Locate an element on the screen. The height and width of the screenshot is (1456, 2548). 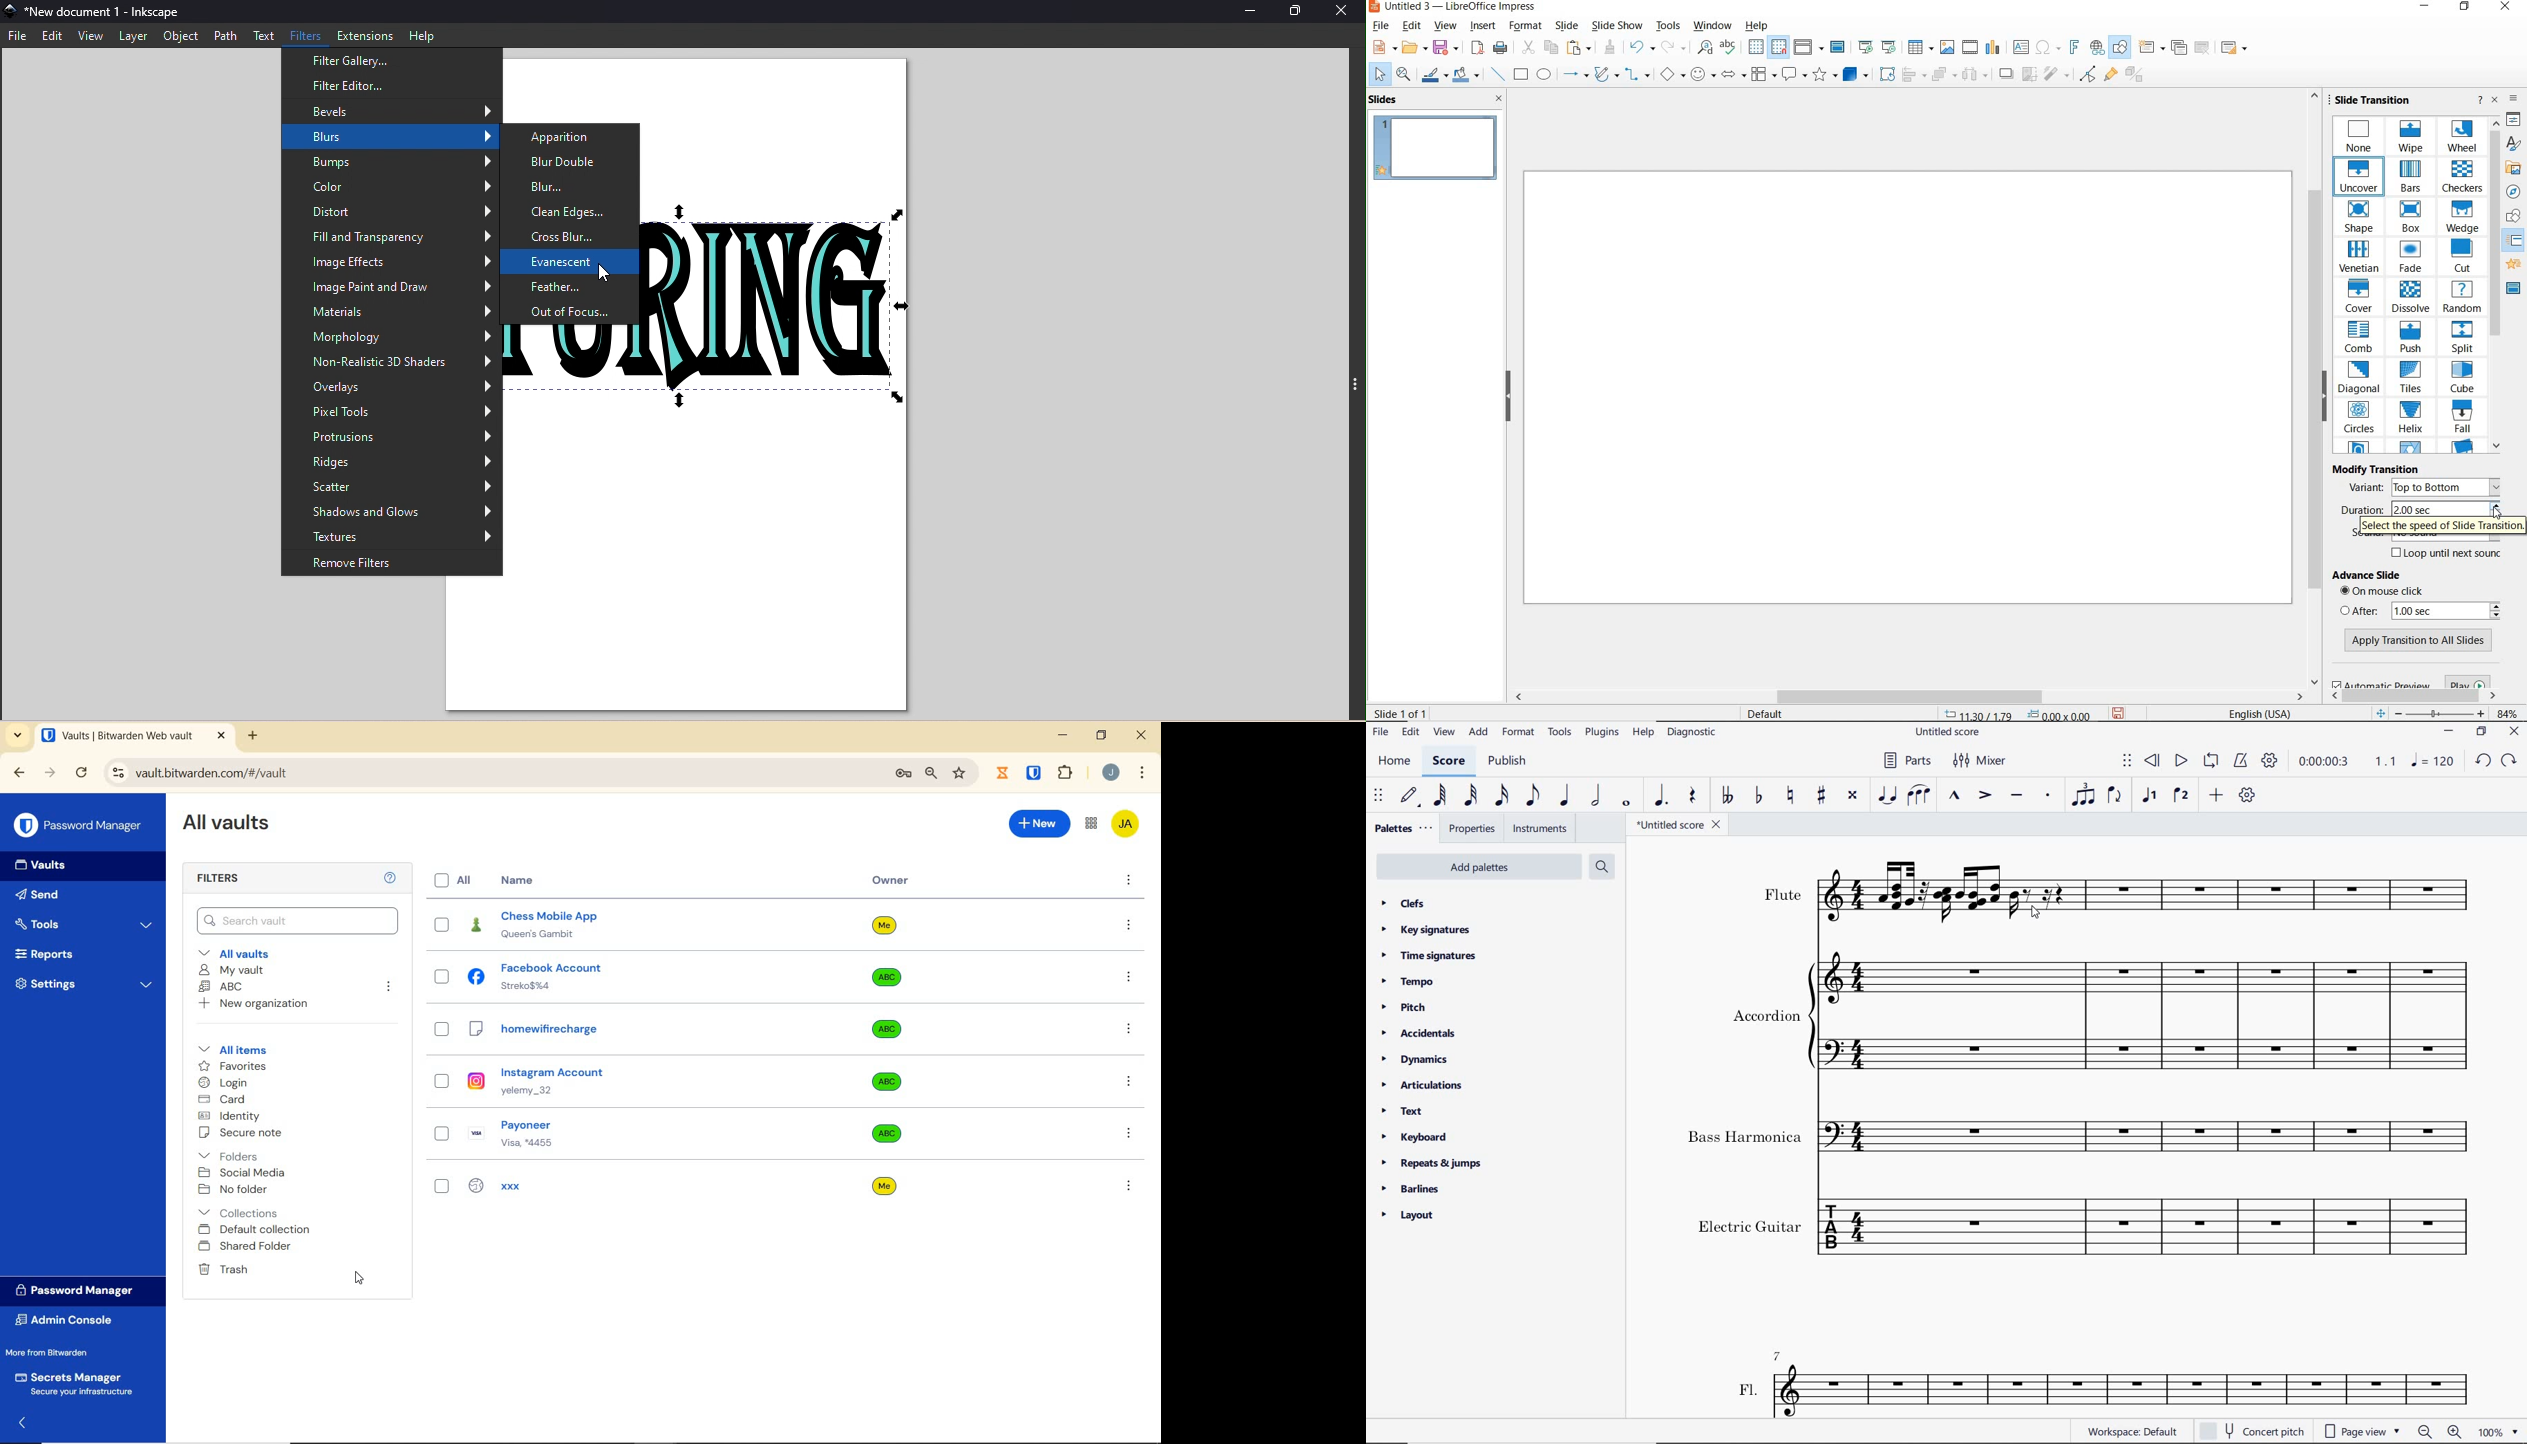
Path is located at coordinates (228, 36).